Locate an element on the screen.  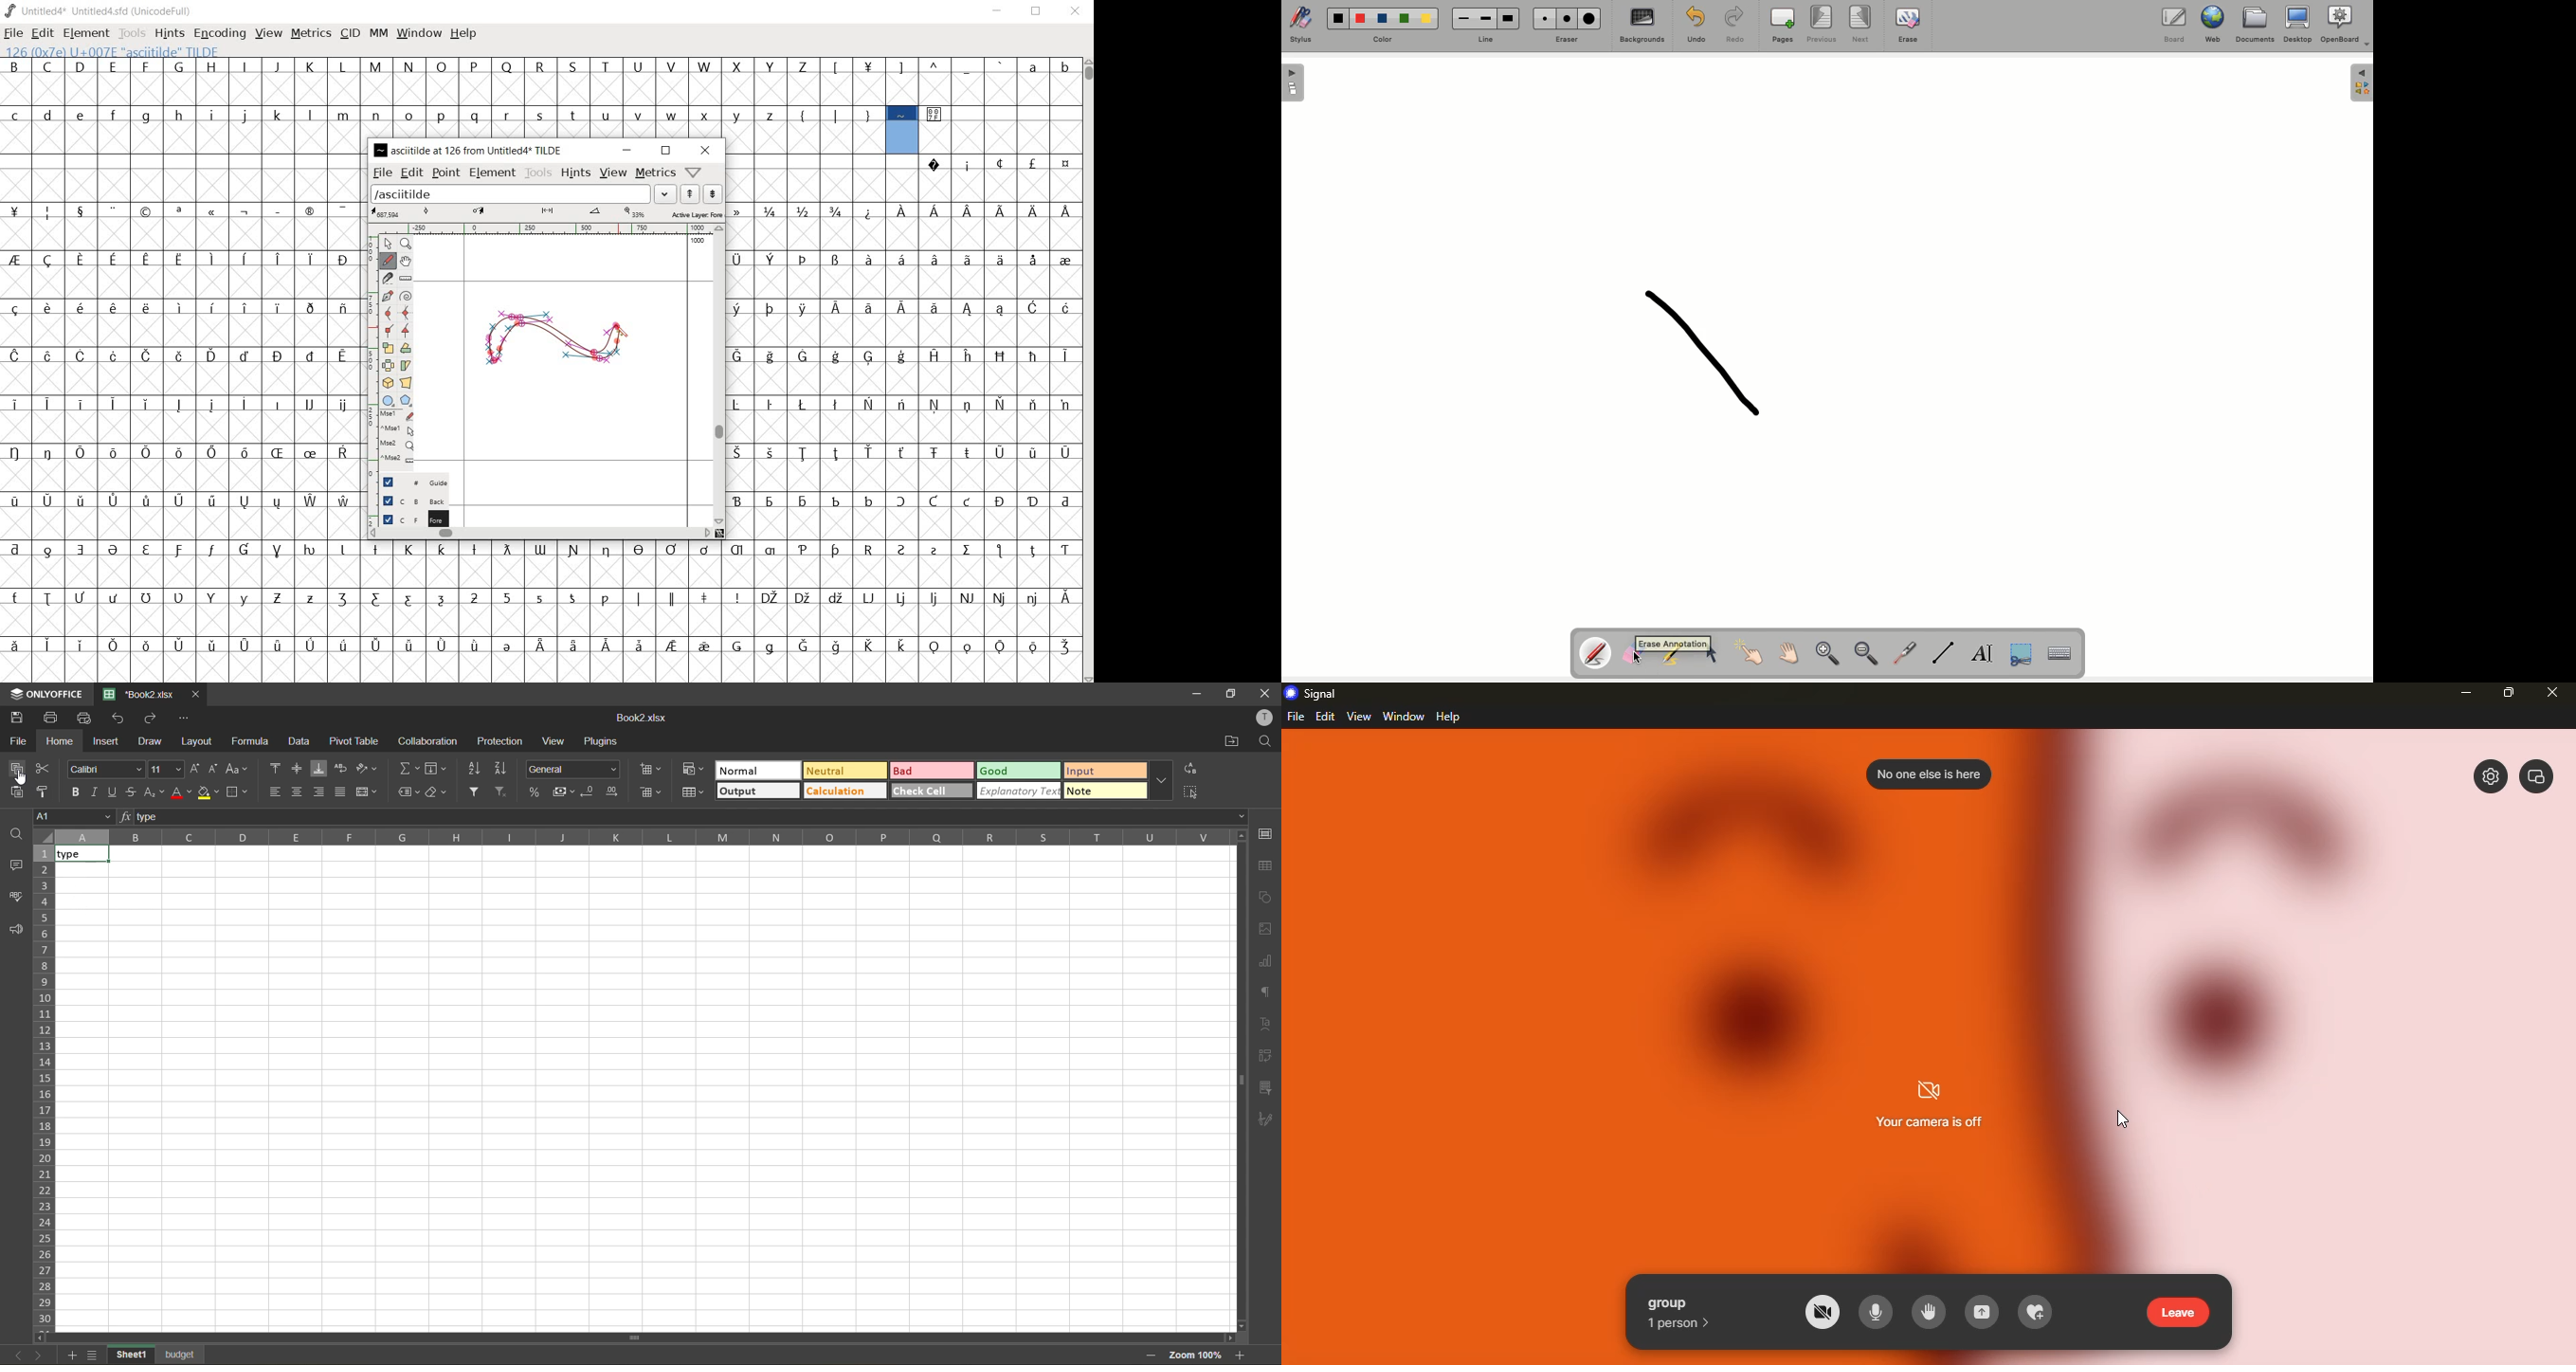
summation is located at coordinates (408, 766).